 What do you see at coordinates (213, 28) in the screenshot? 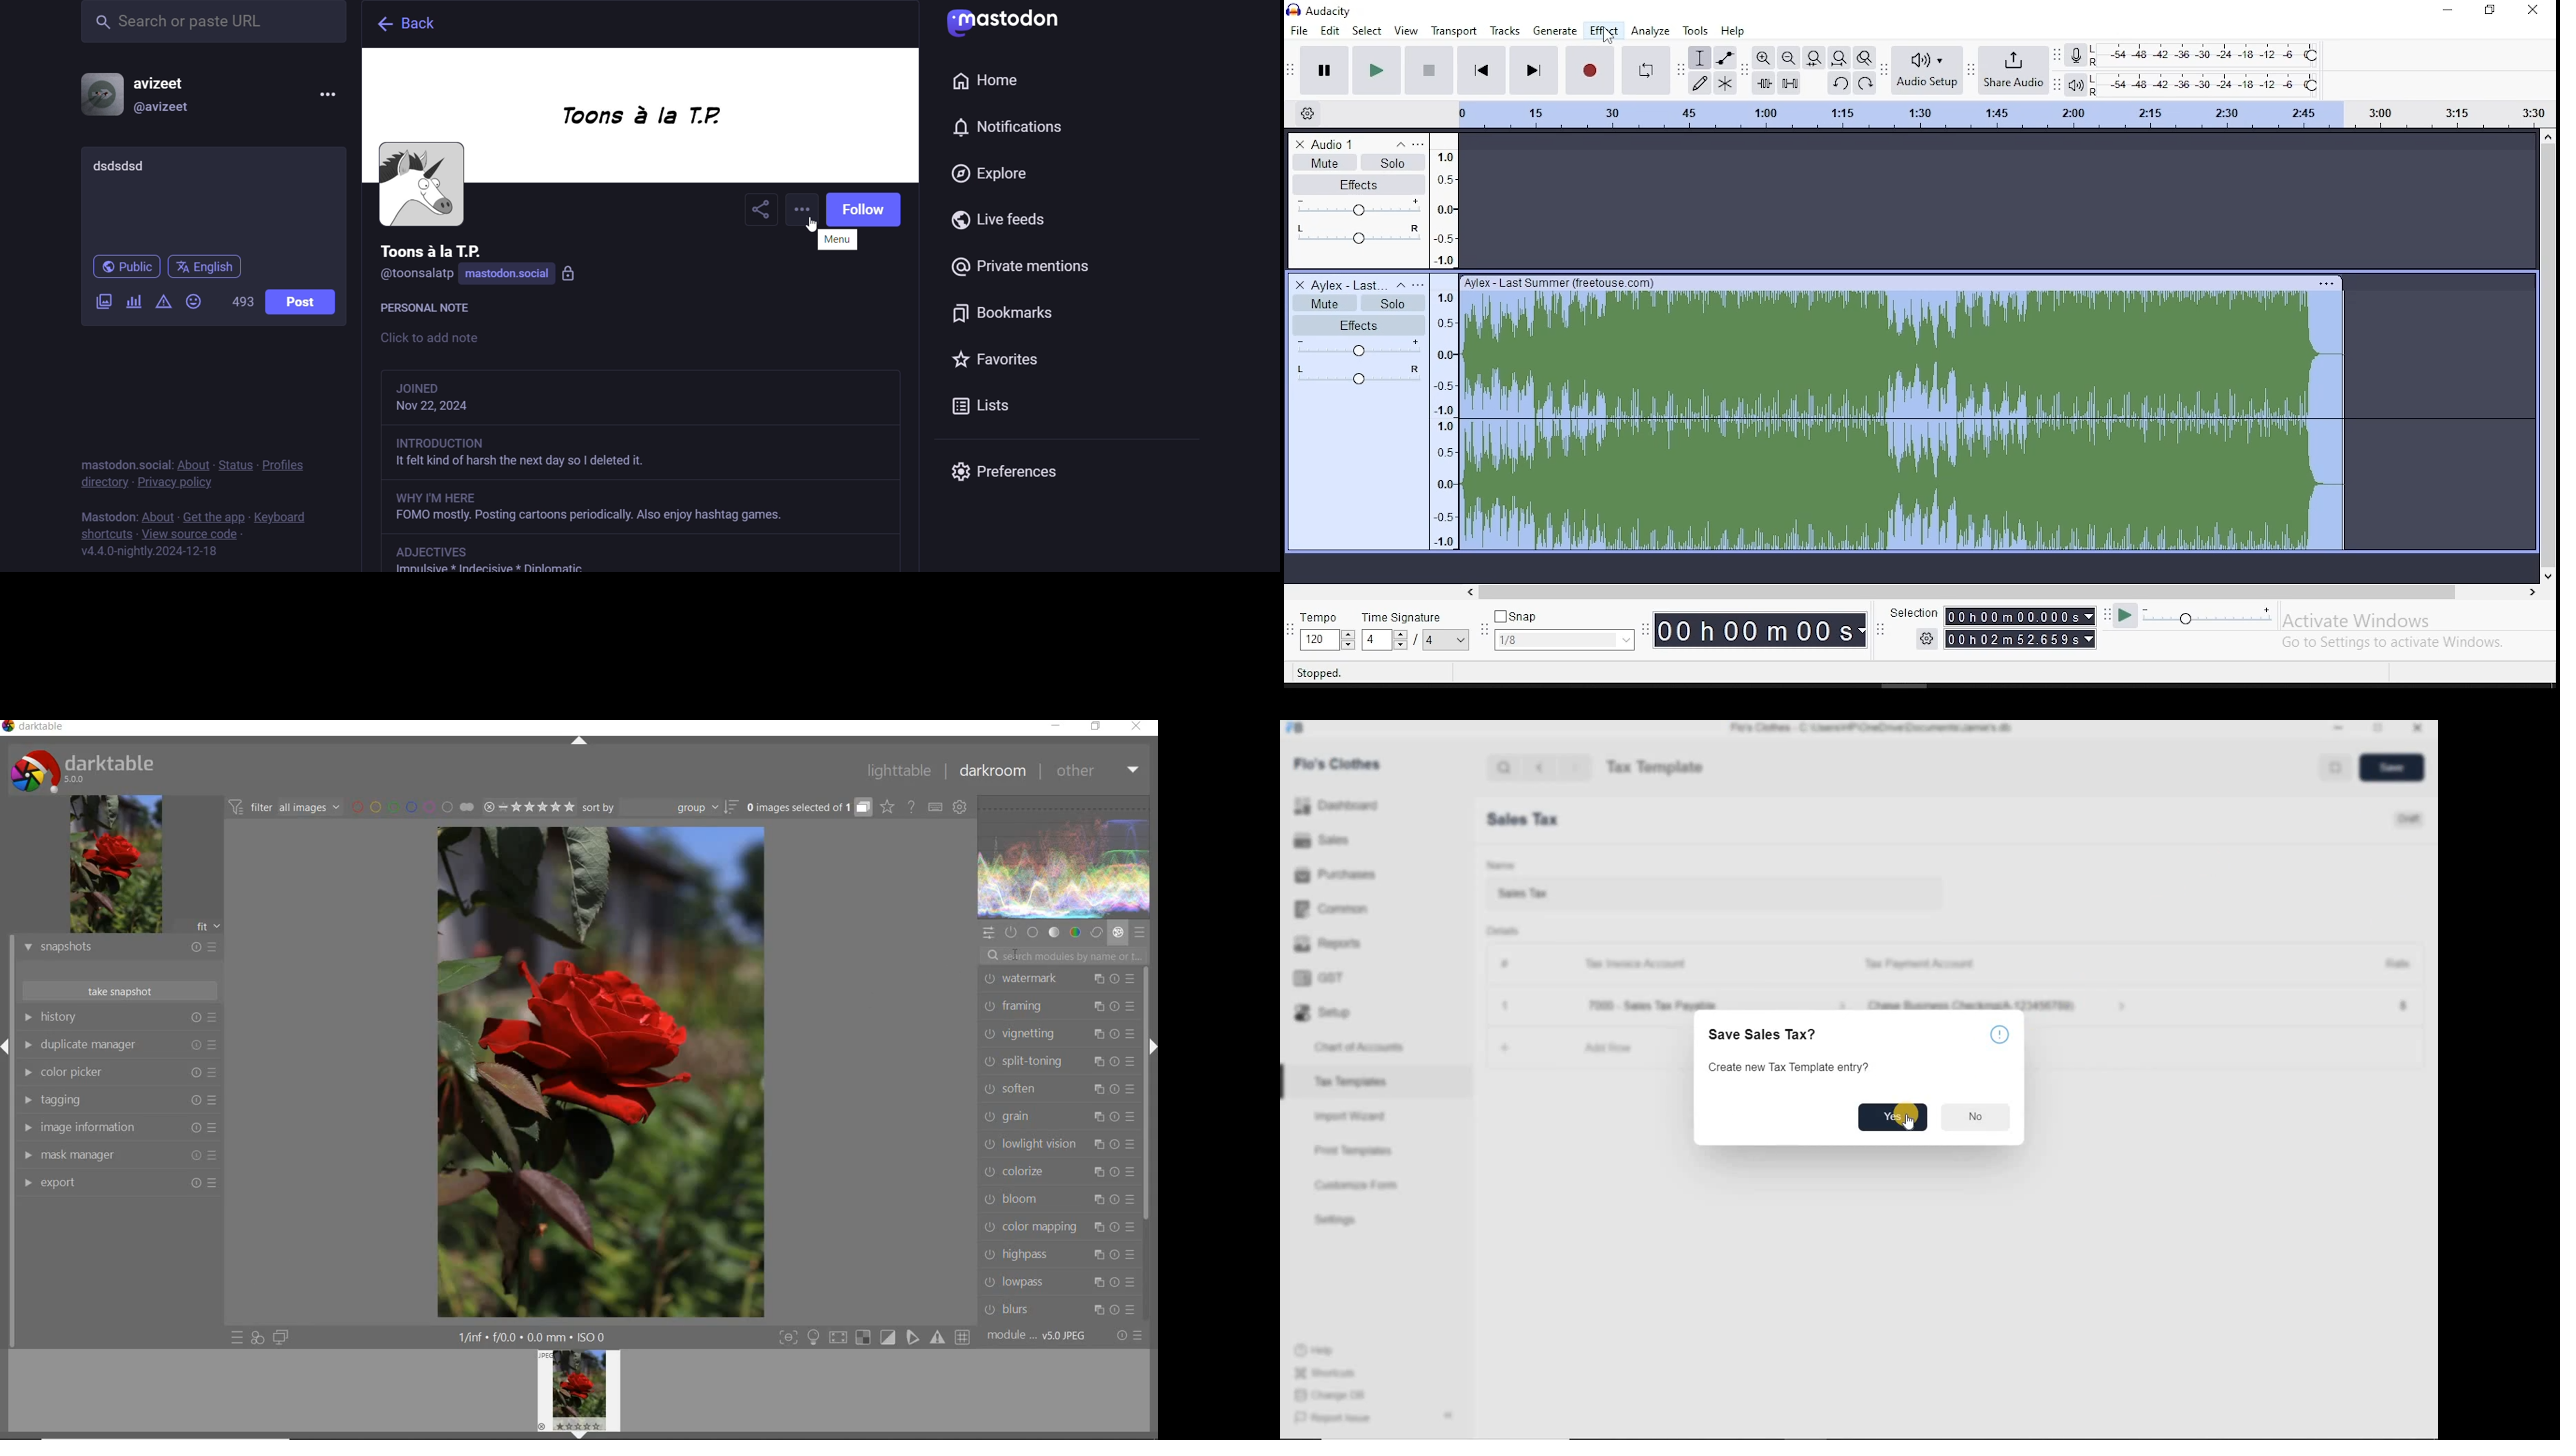
I see `search` at bounding box center [213, 28].